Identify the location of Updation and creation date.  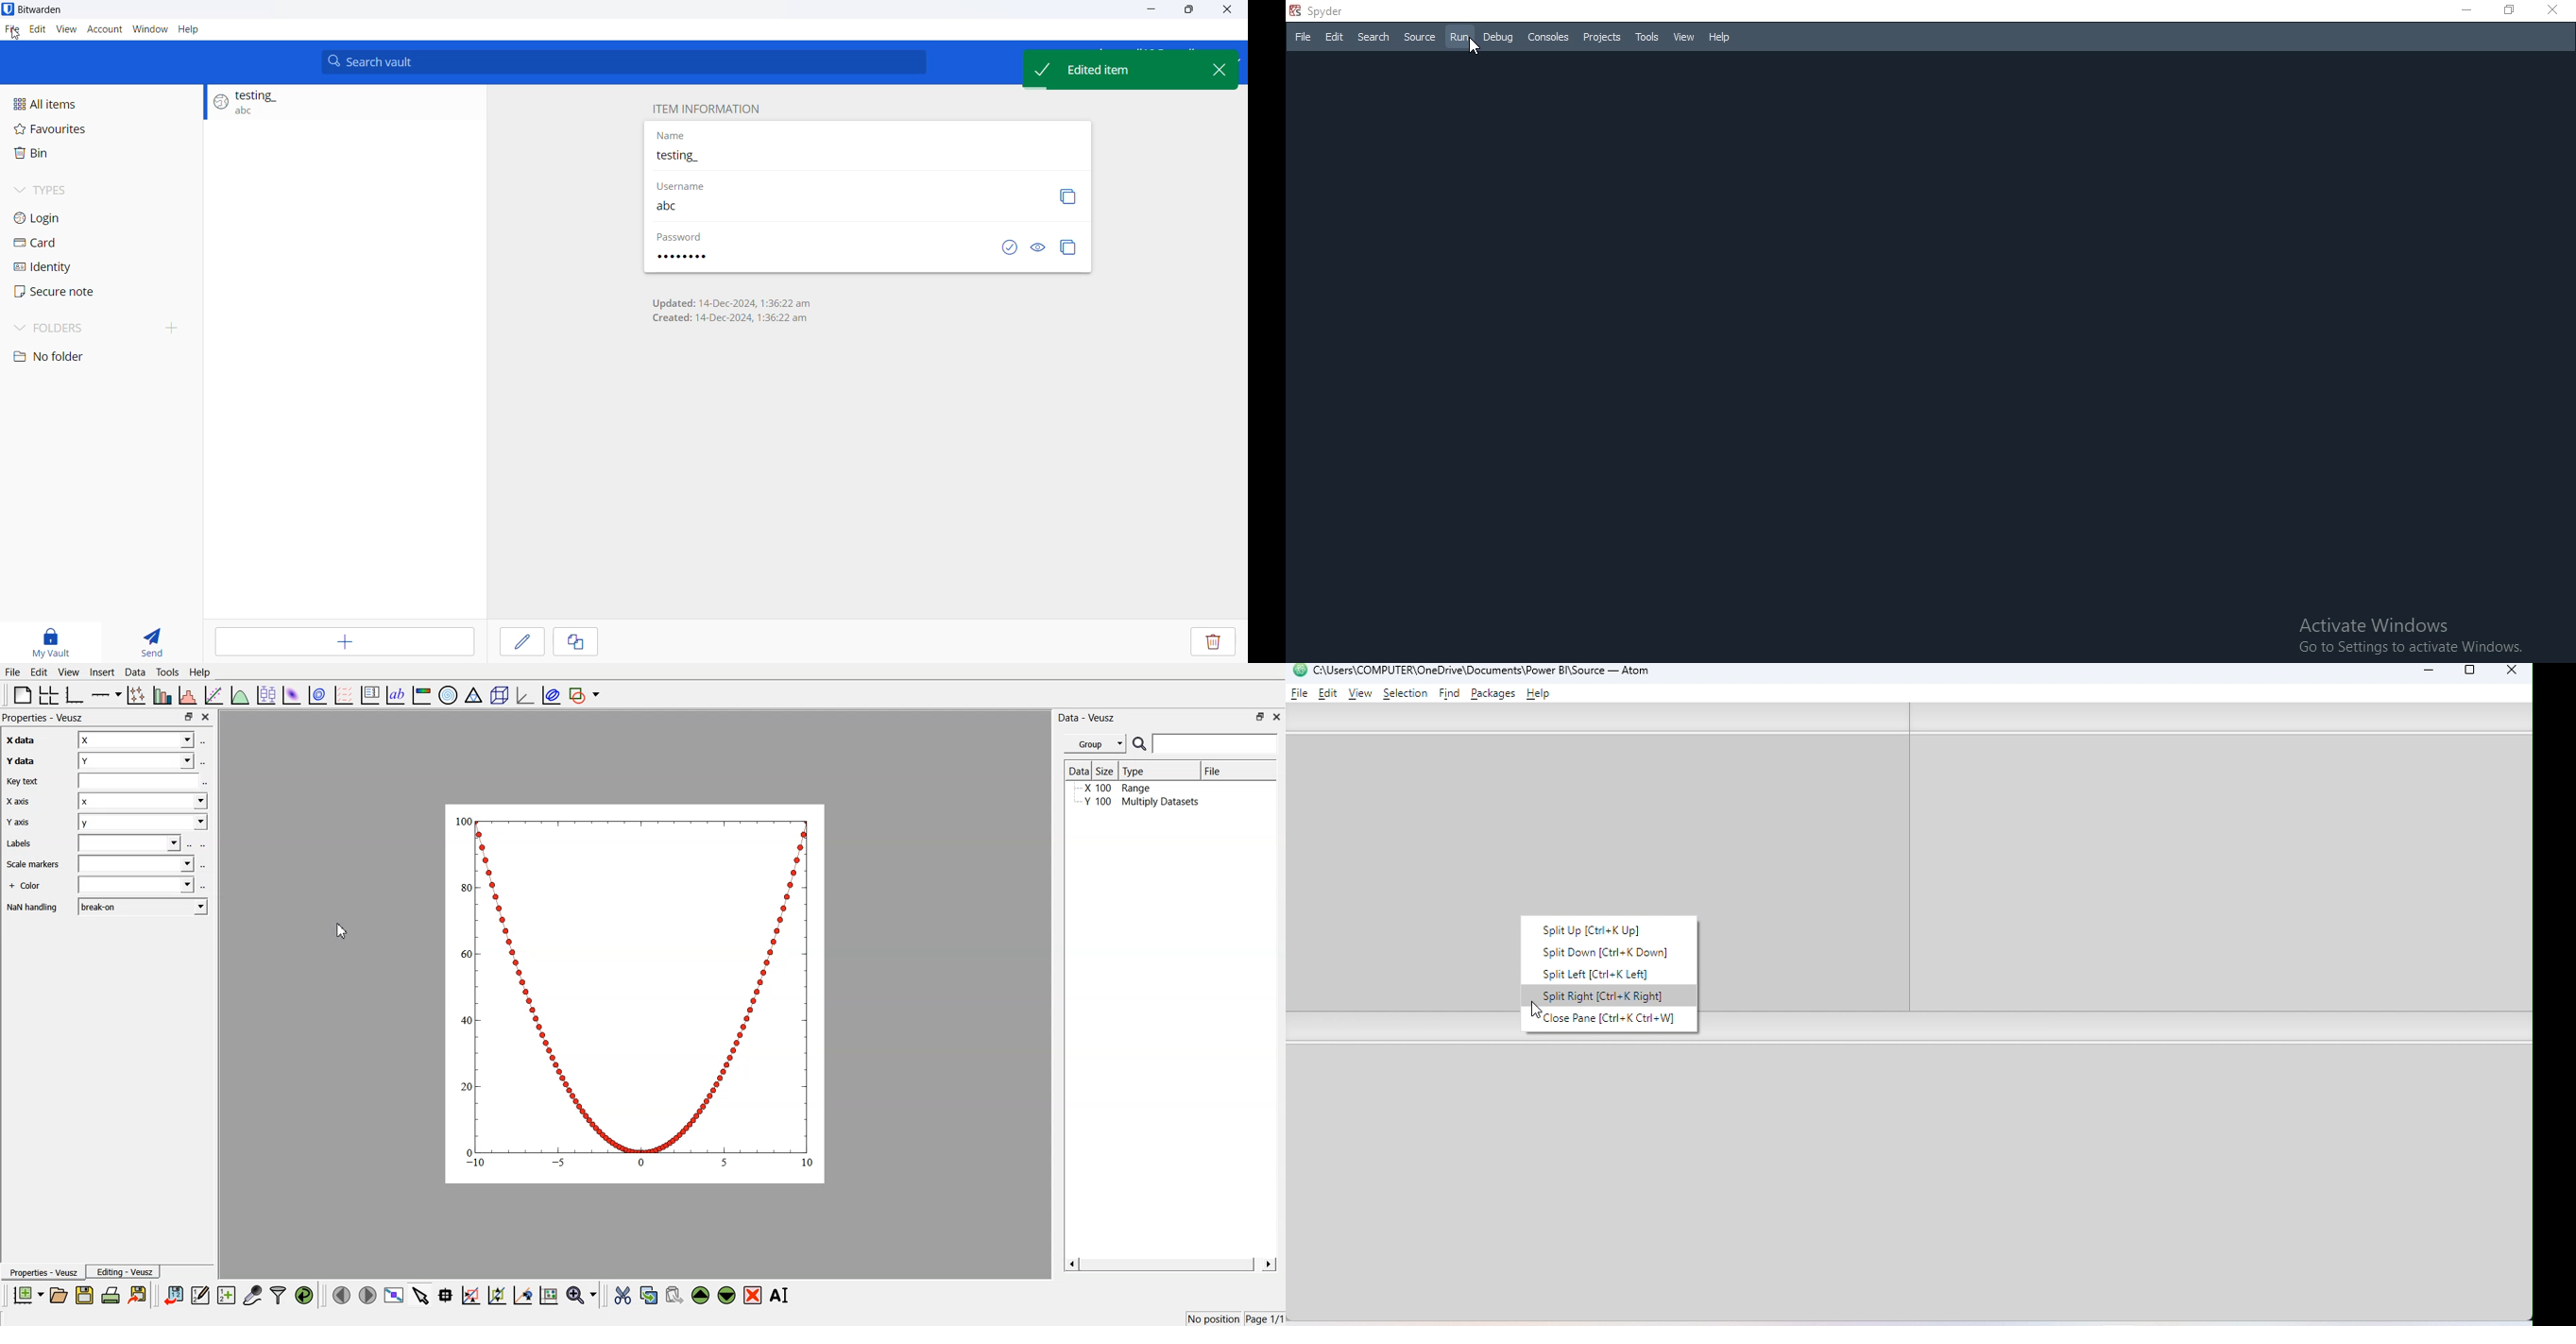
(731, 308).